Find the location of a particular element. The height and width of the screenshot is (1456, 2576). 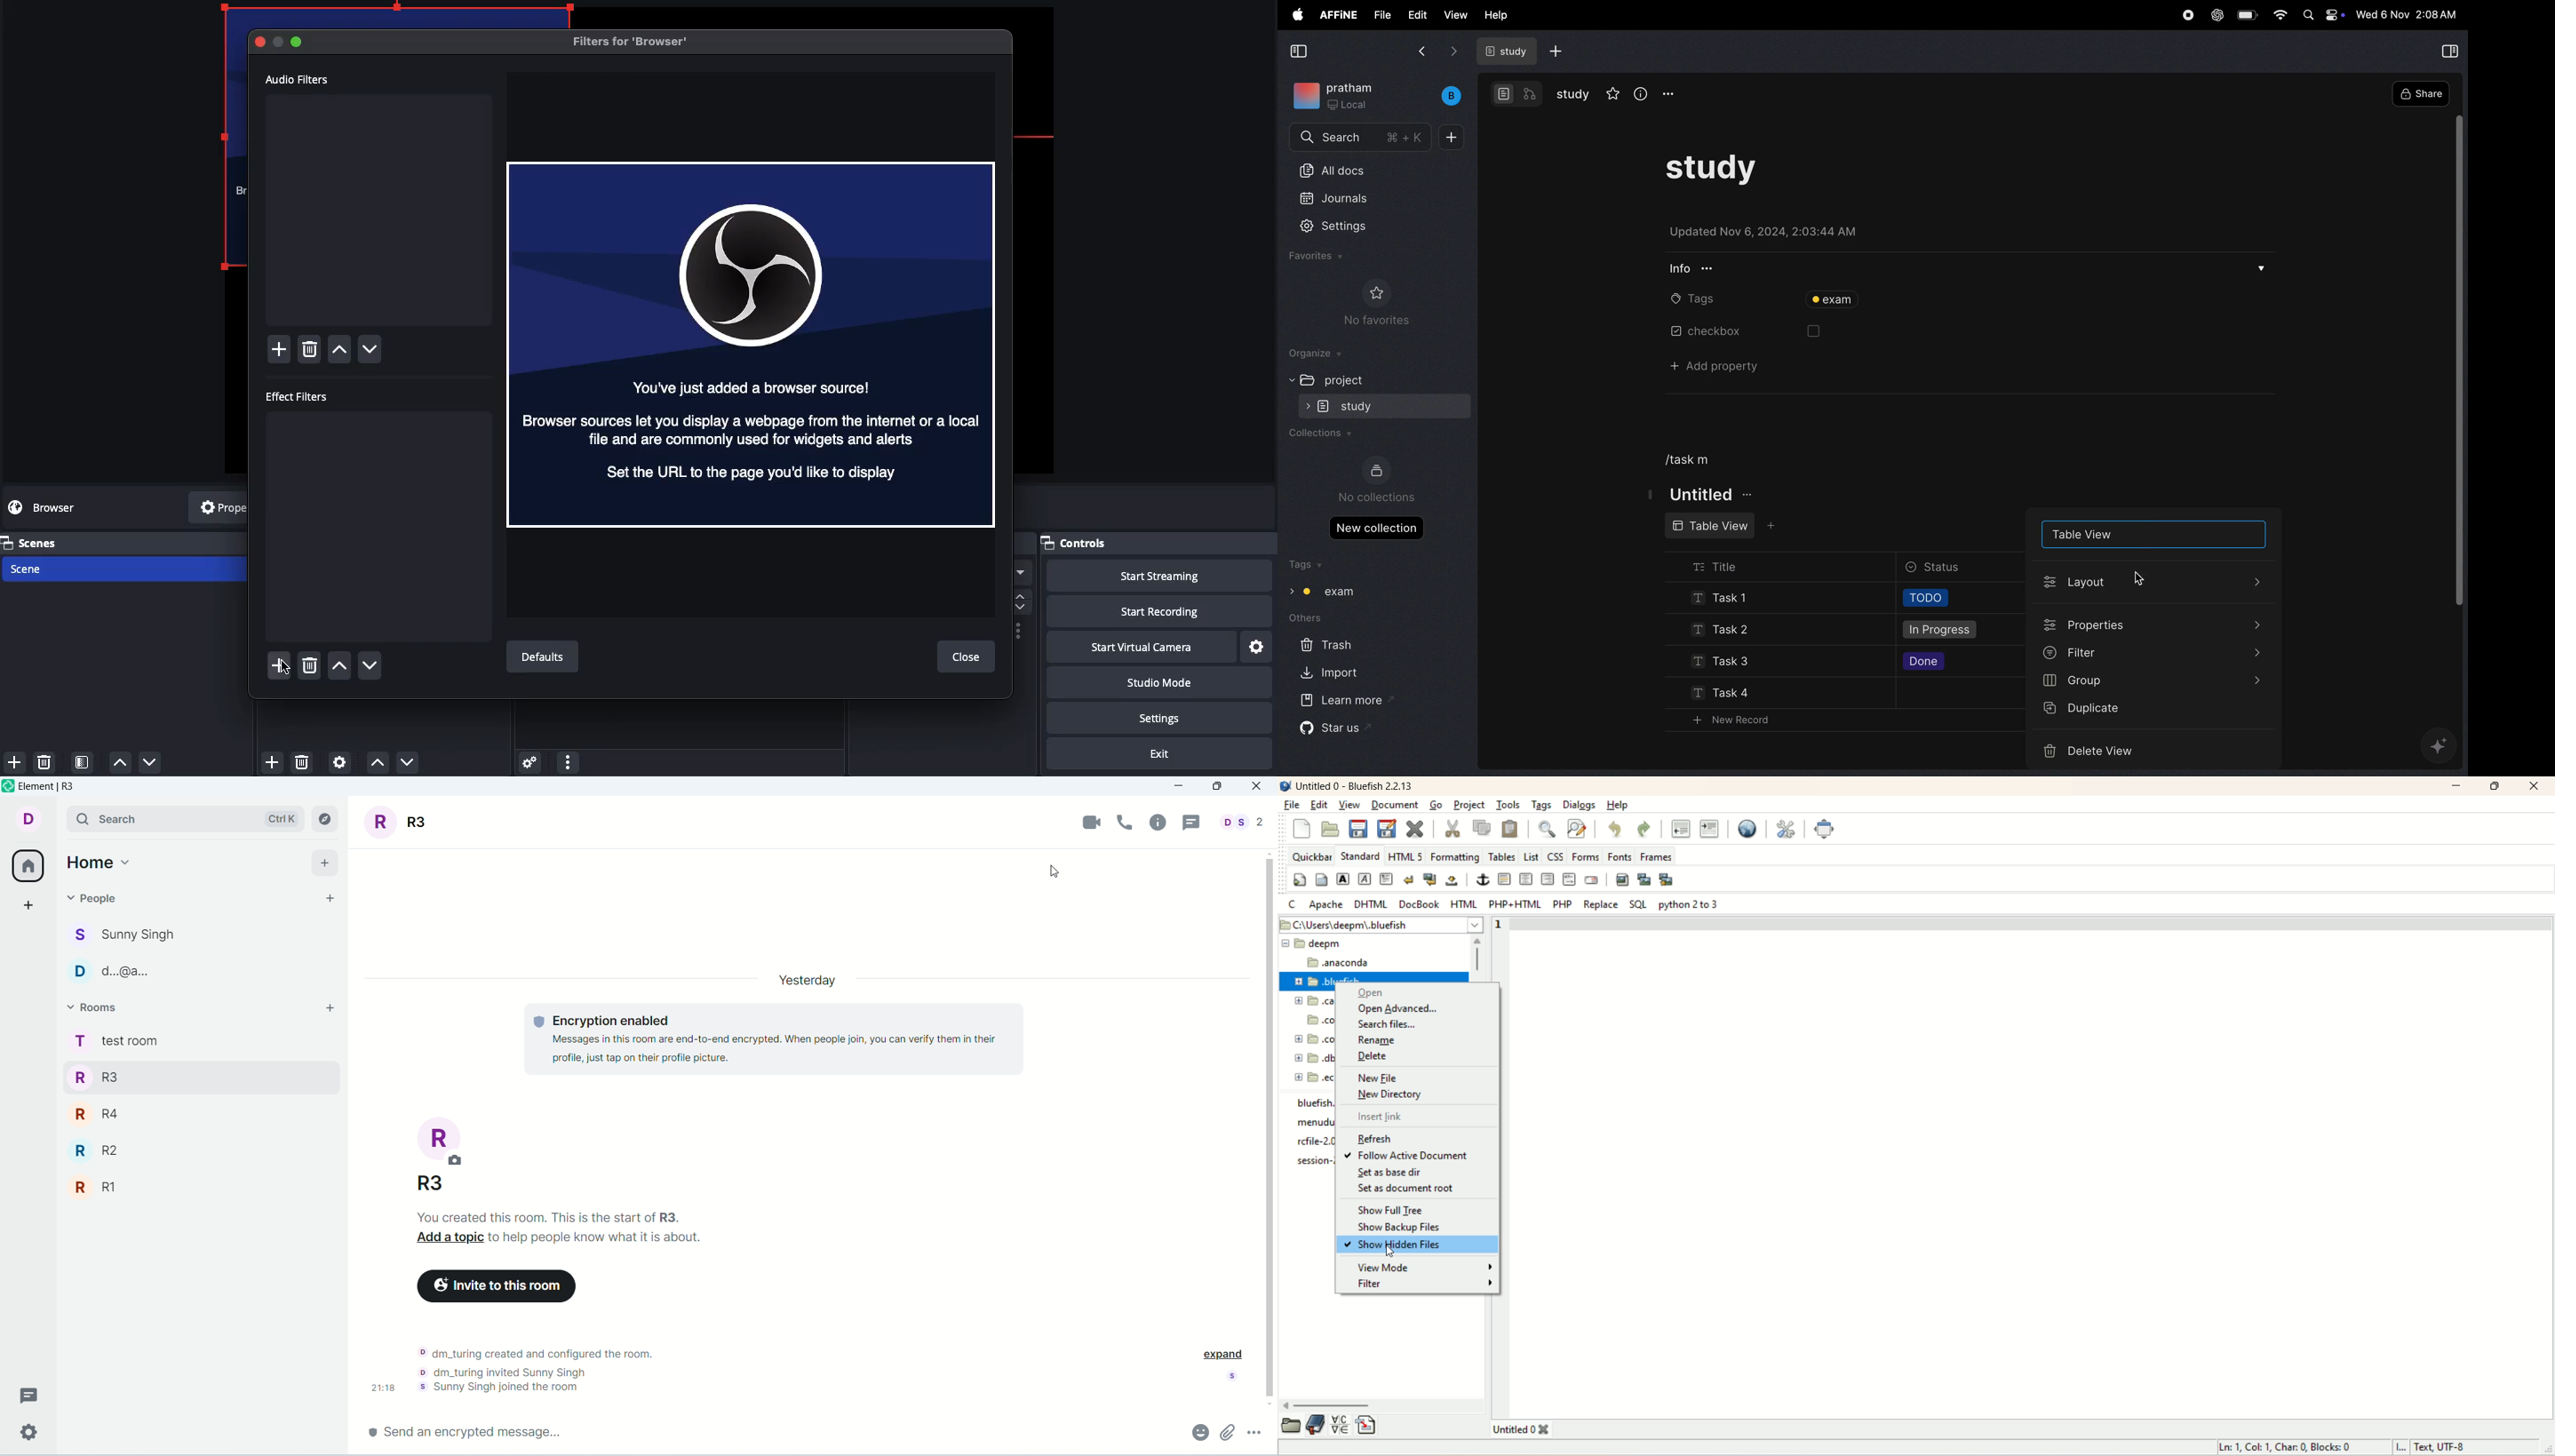

fullscreen is located at coordinates (1824, 828).